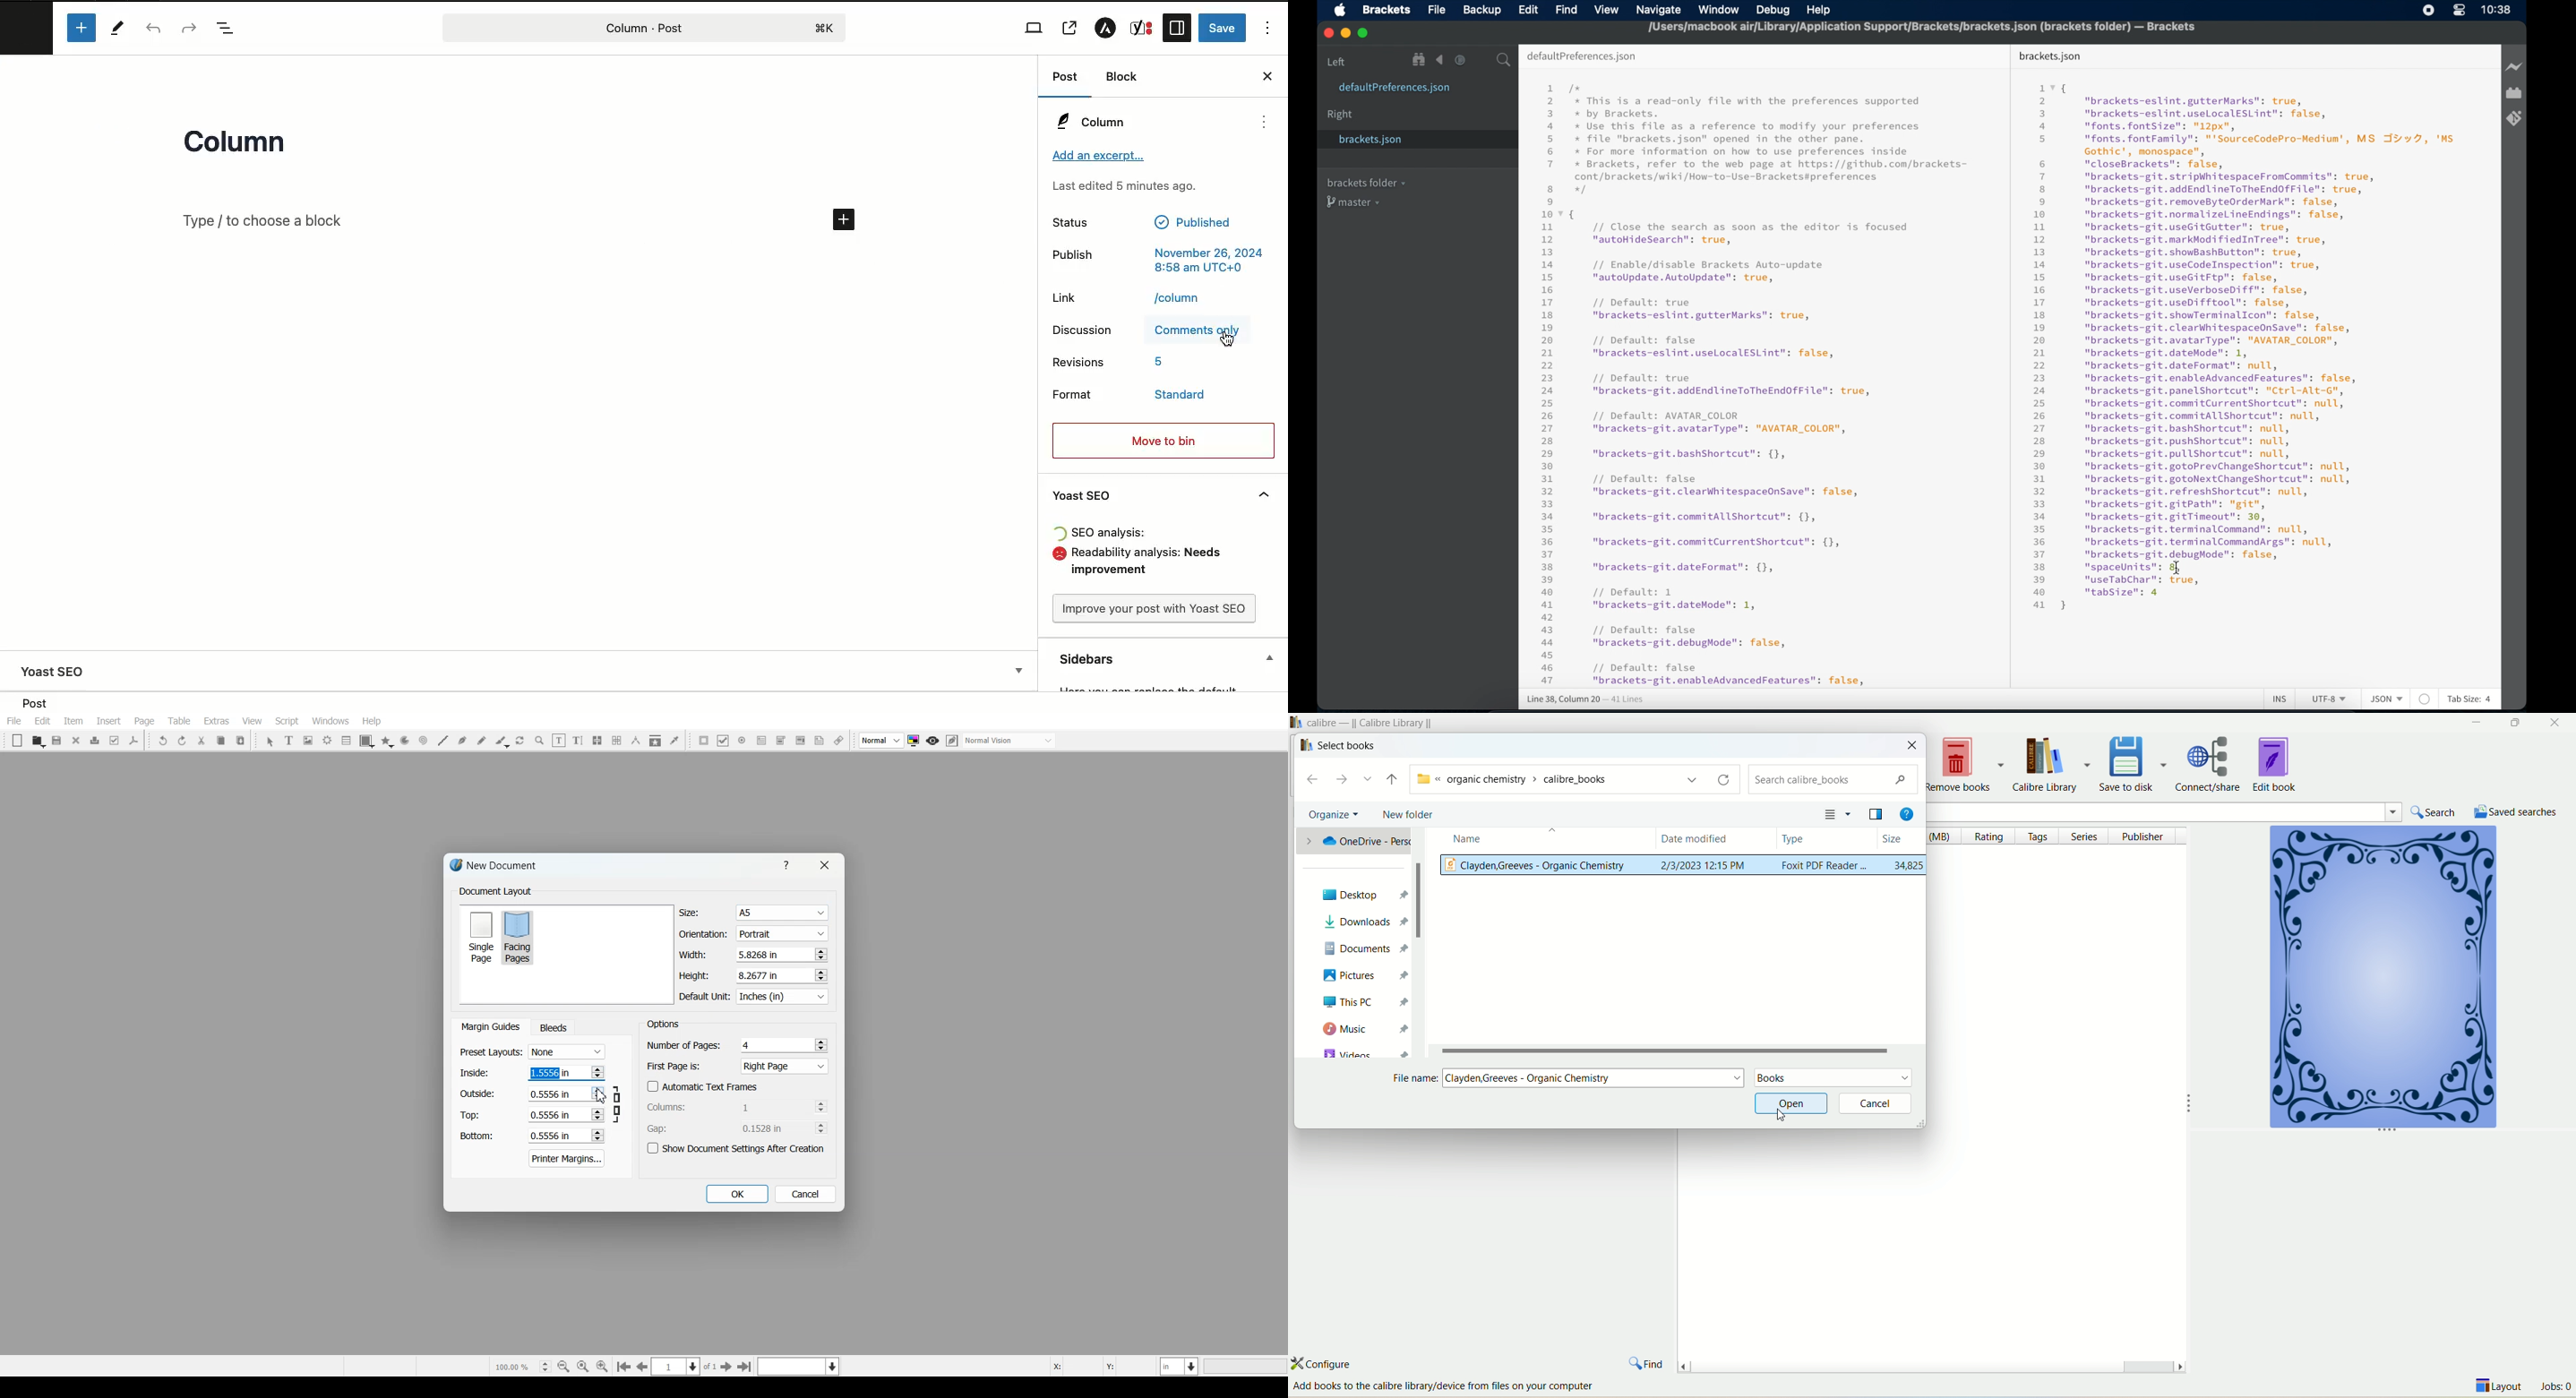 This screenshot has width=2576, height=1400. Describe the element at coordinates (738, 1107) in the screenshot. I see `Column adjuster` at that location.